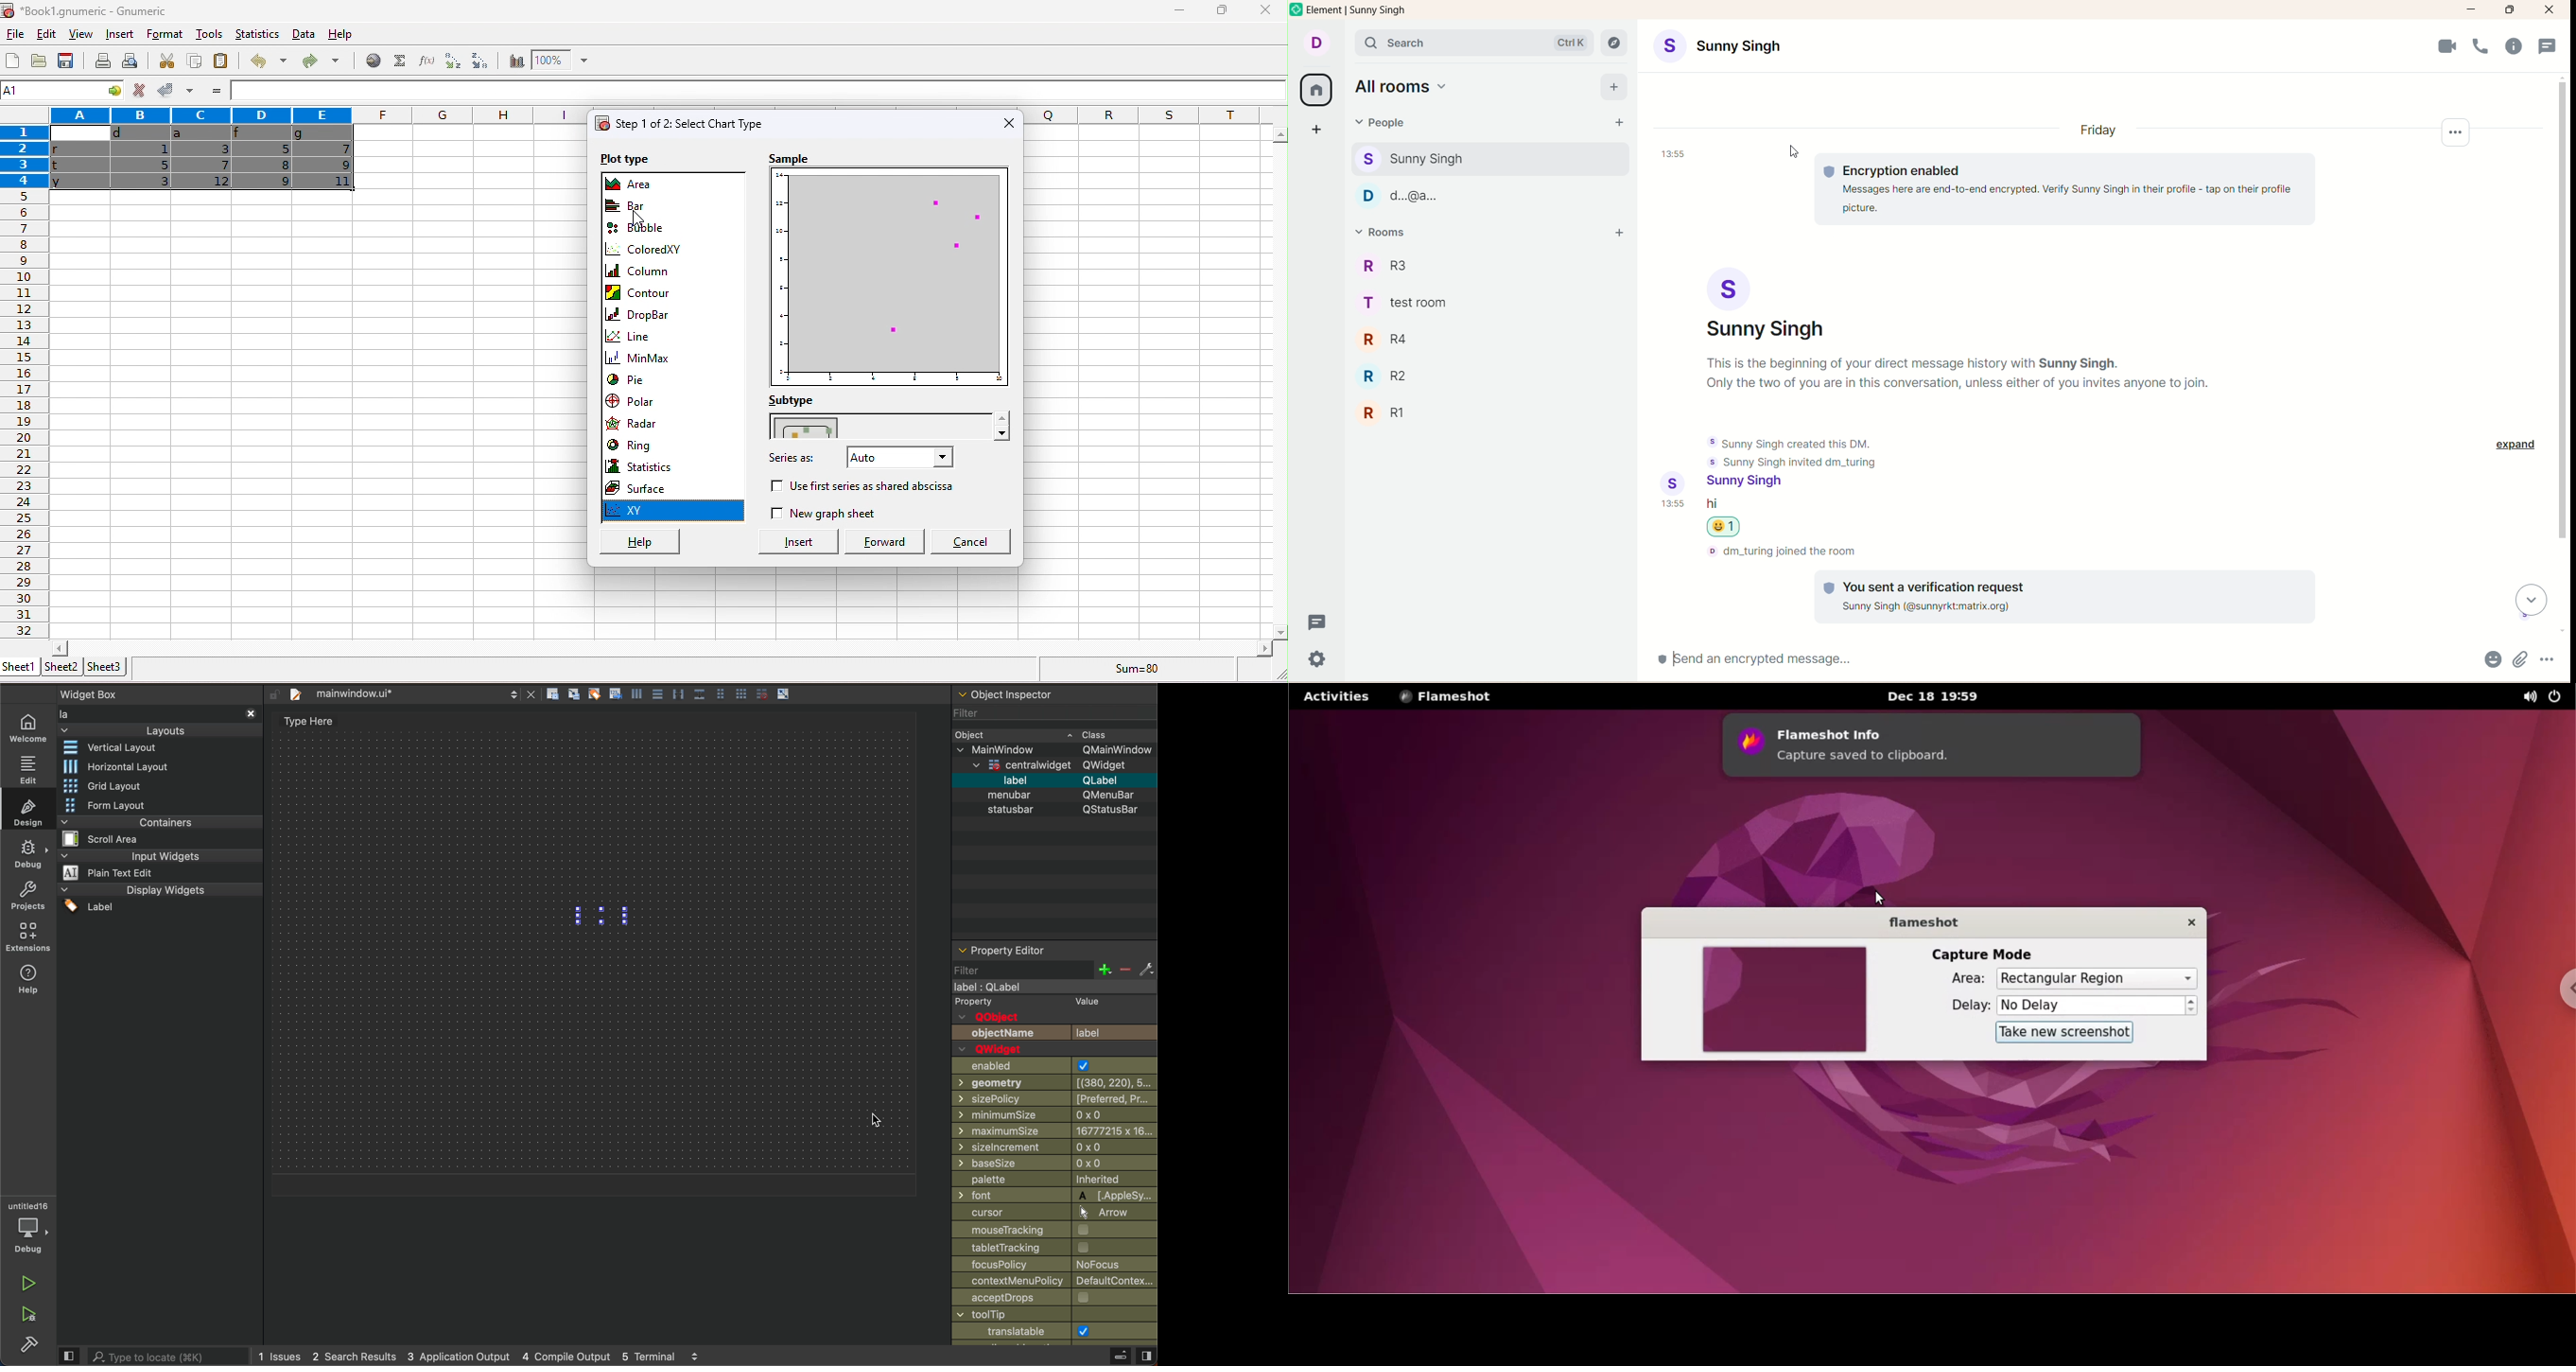 Image resolution: width=2576 pixels, height=1372 pixels. I want to click on Book1.gnumeric - Gnumeric, so click(87, 10).